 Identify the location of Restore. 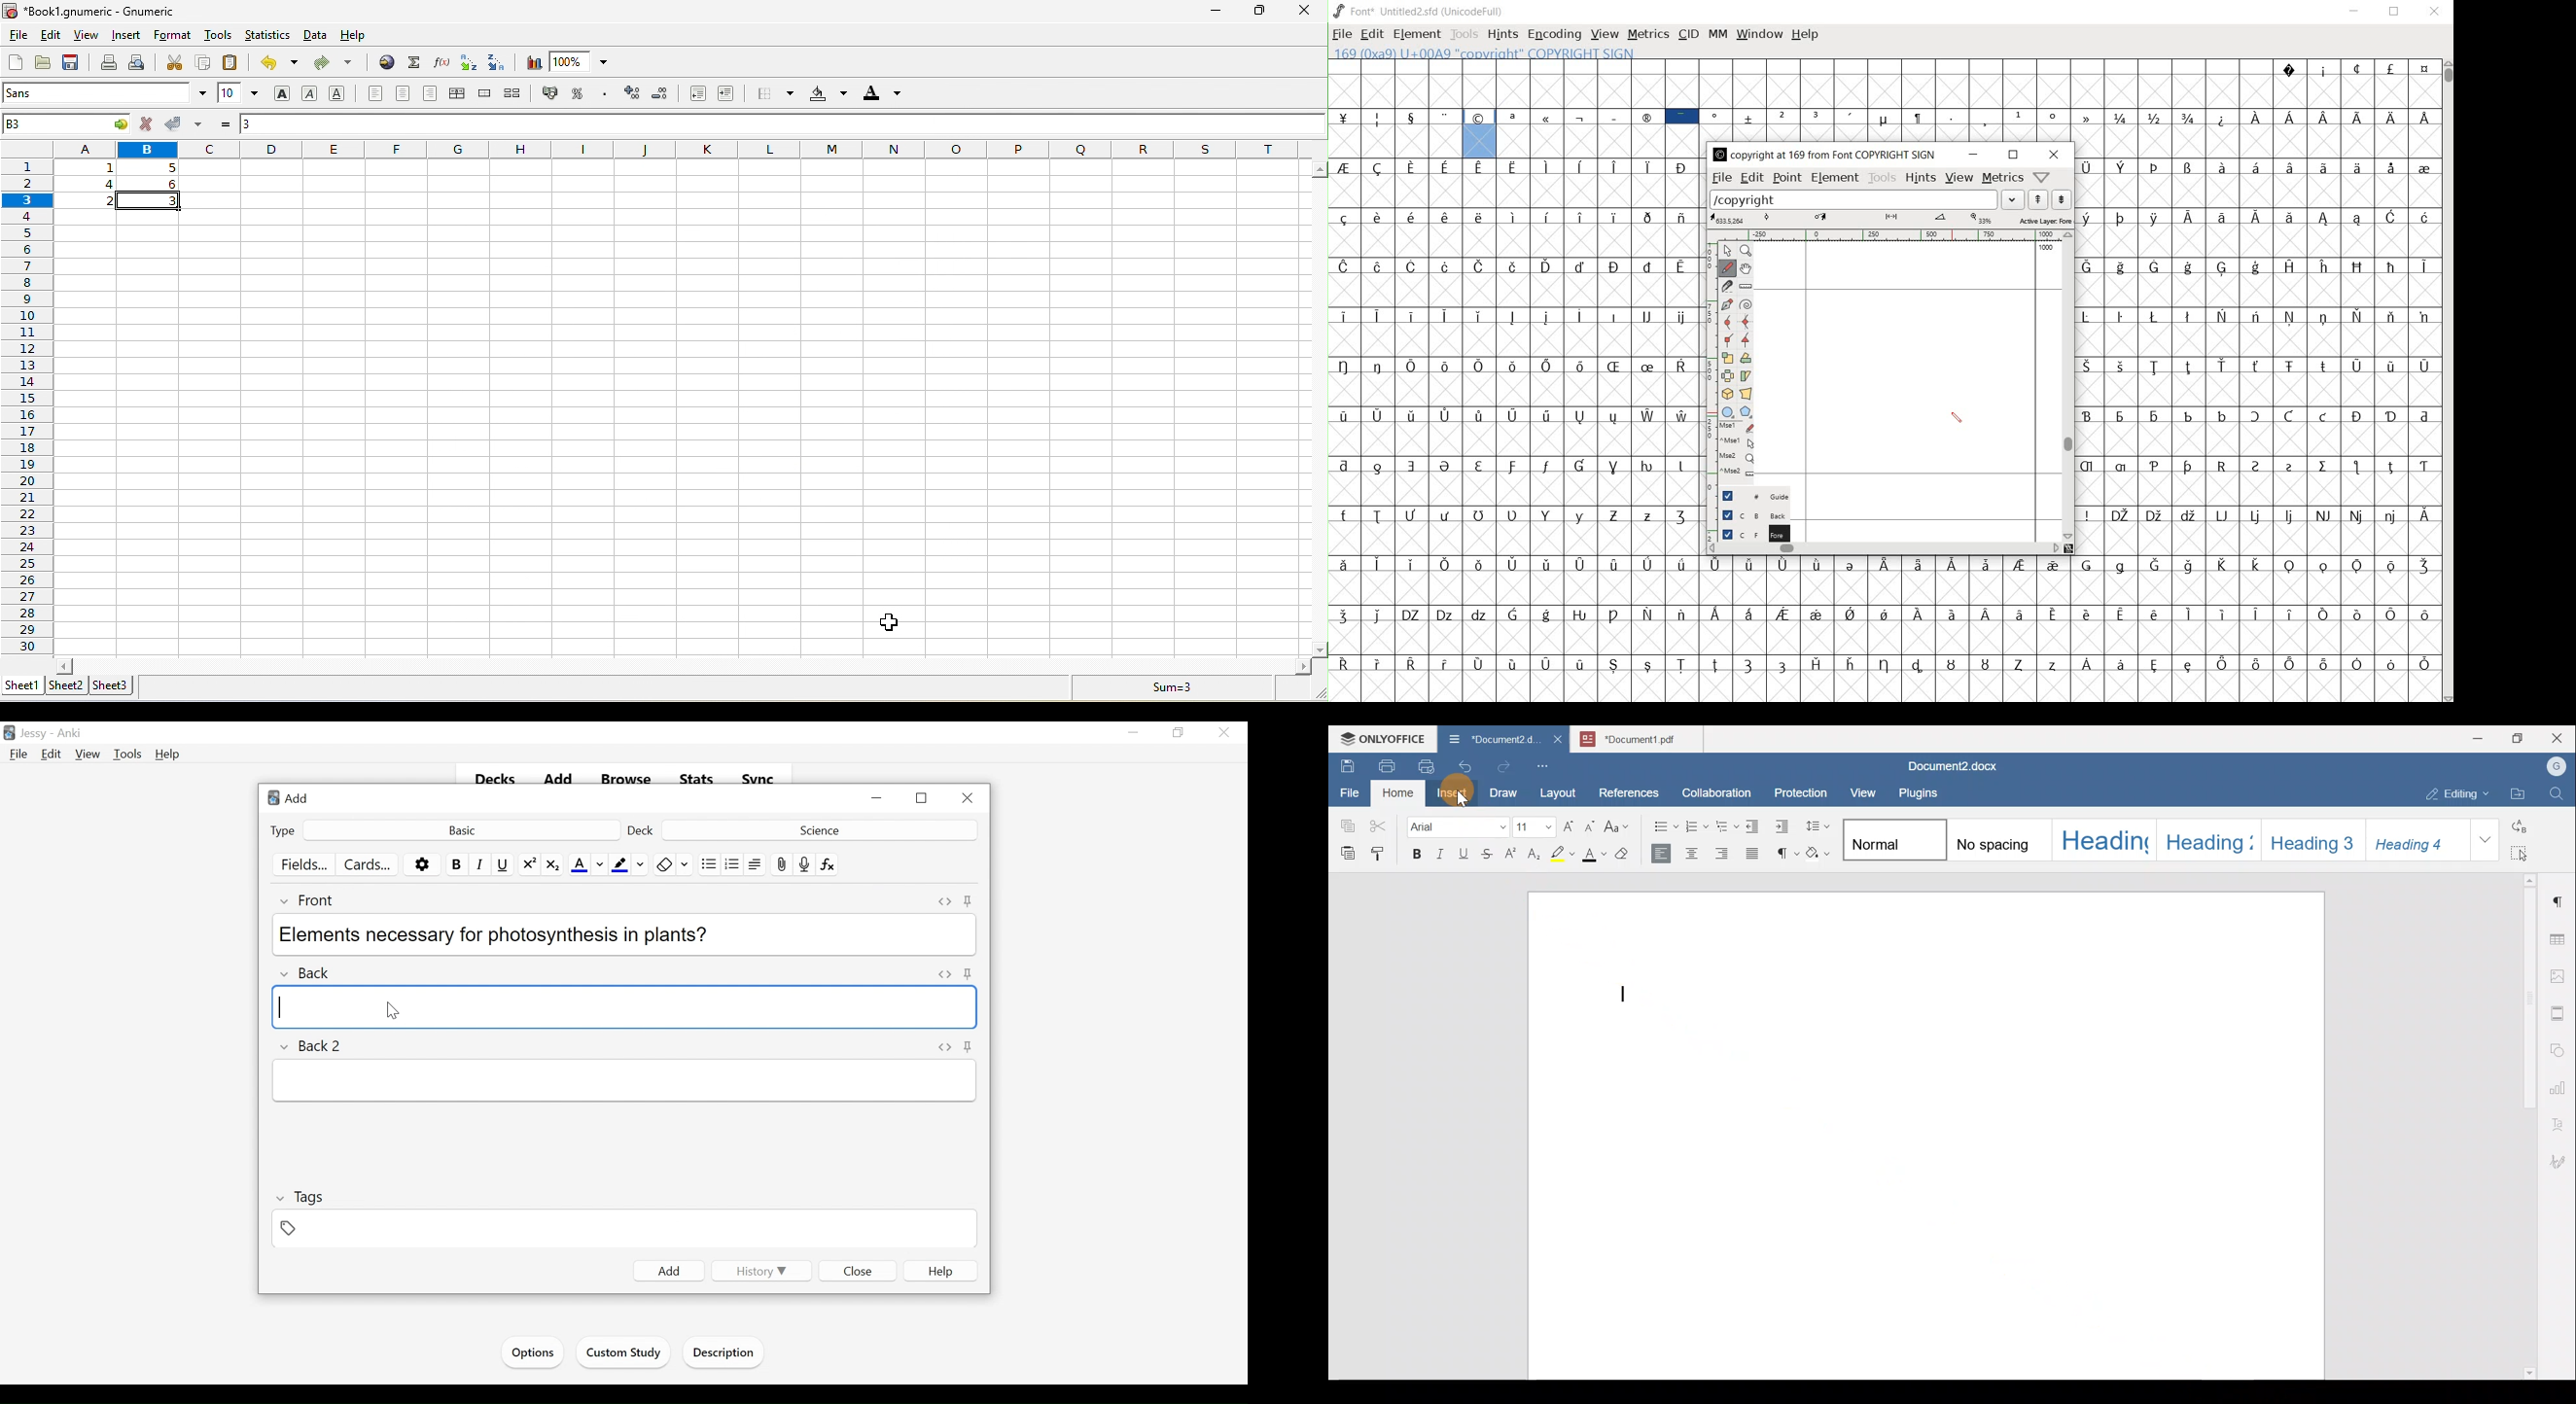
(923, 799).